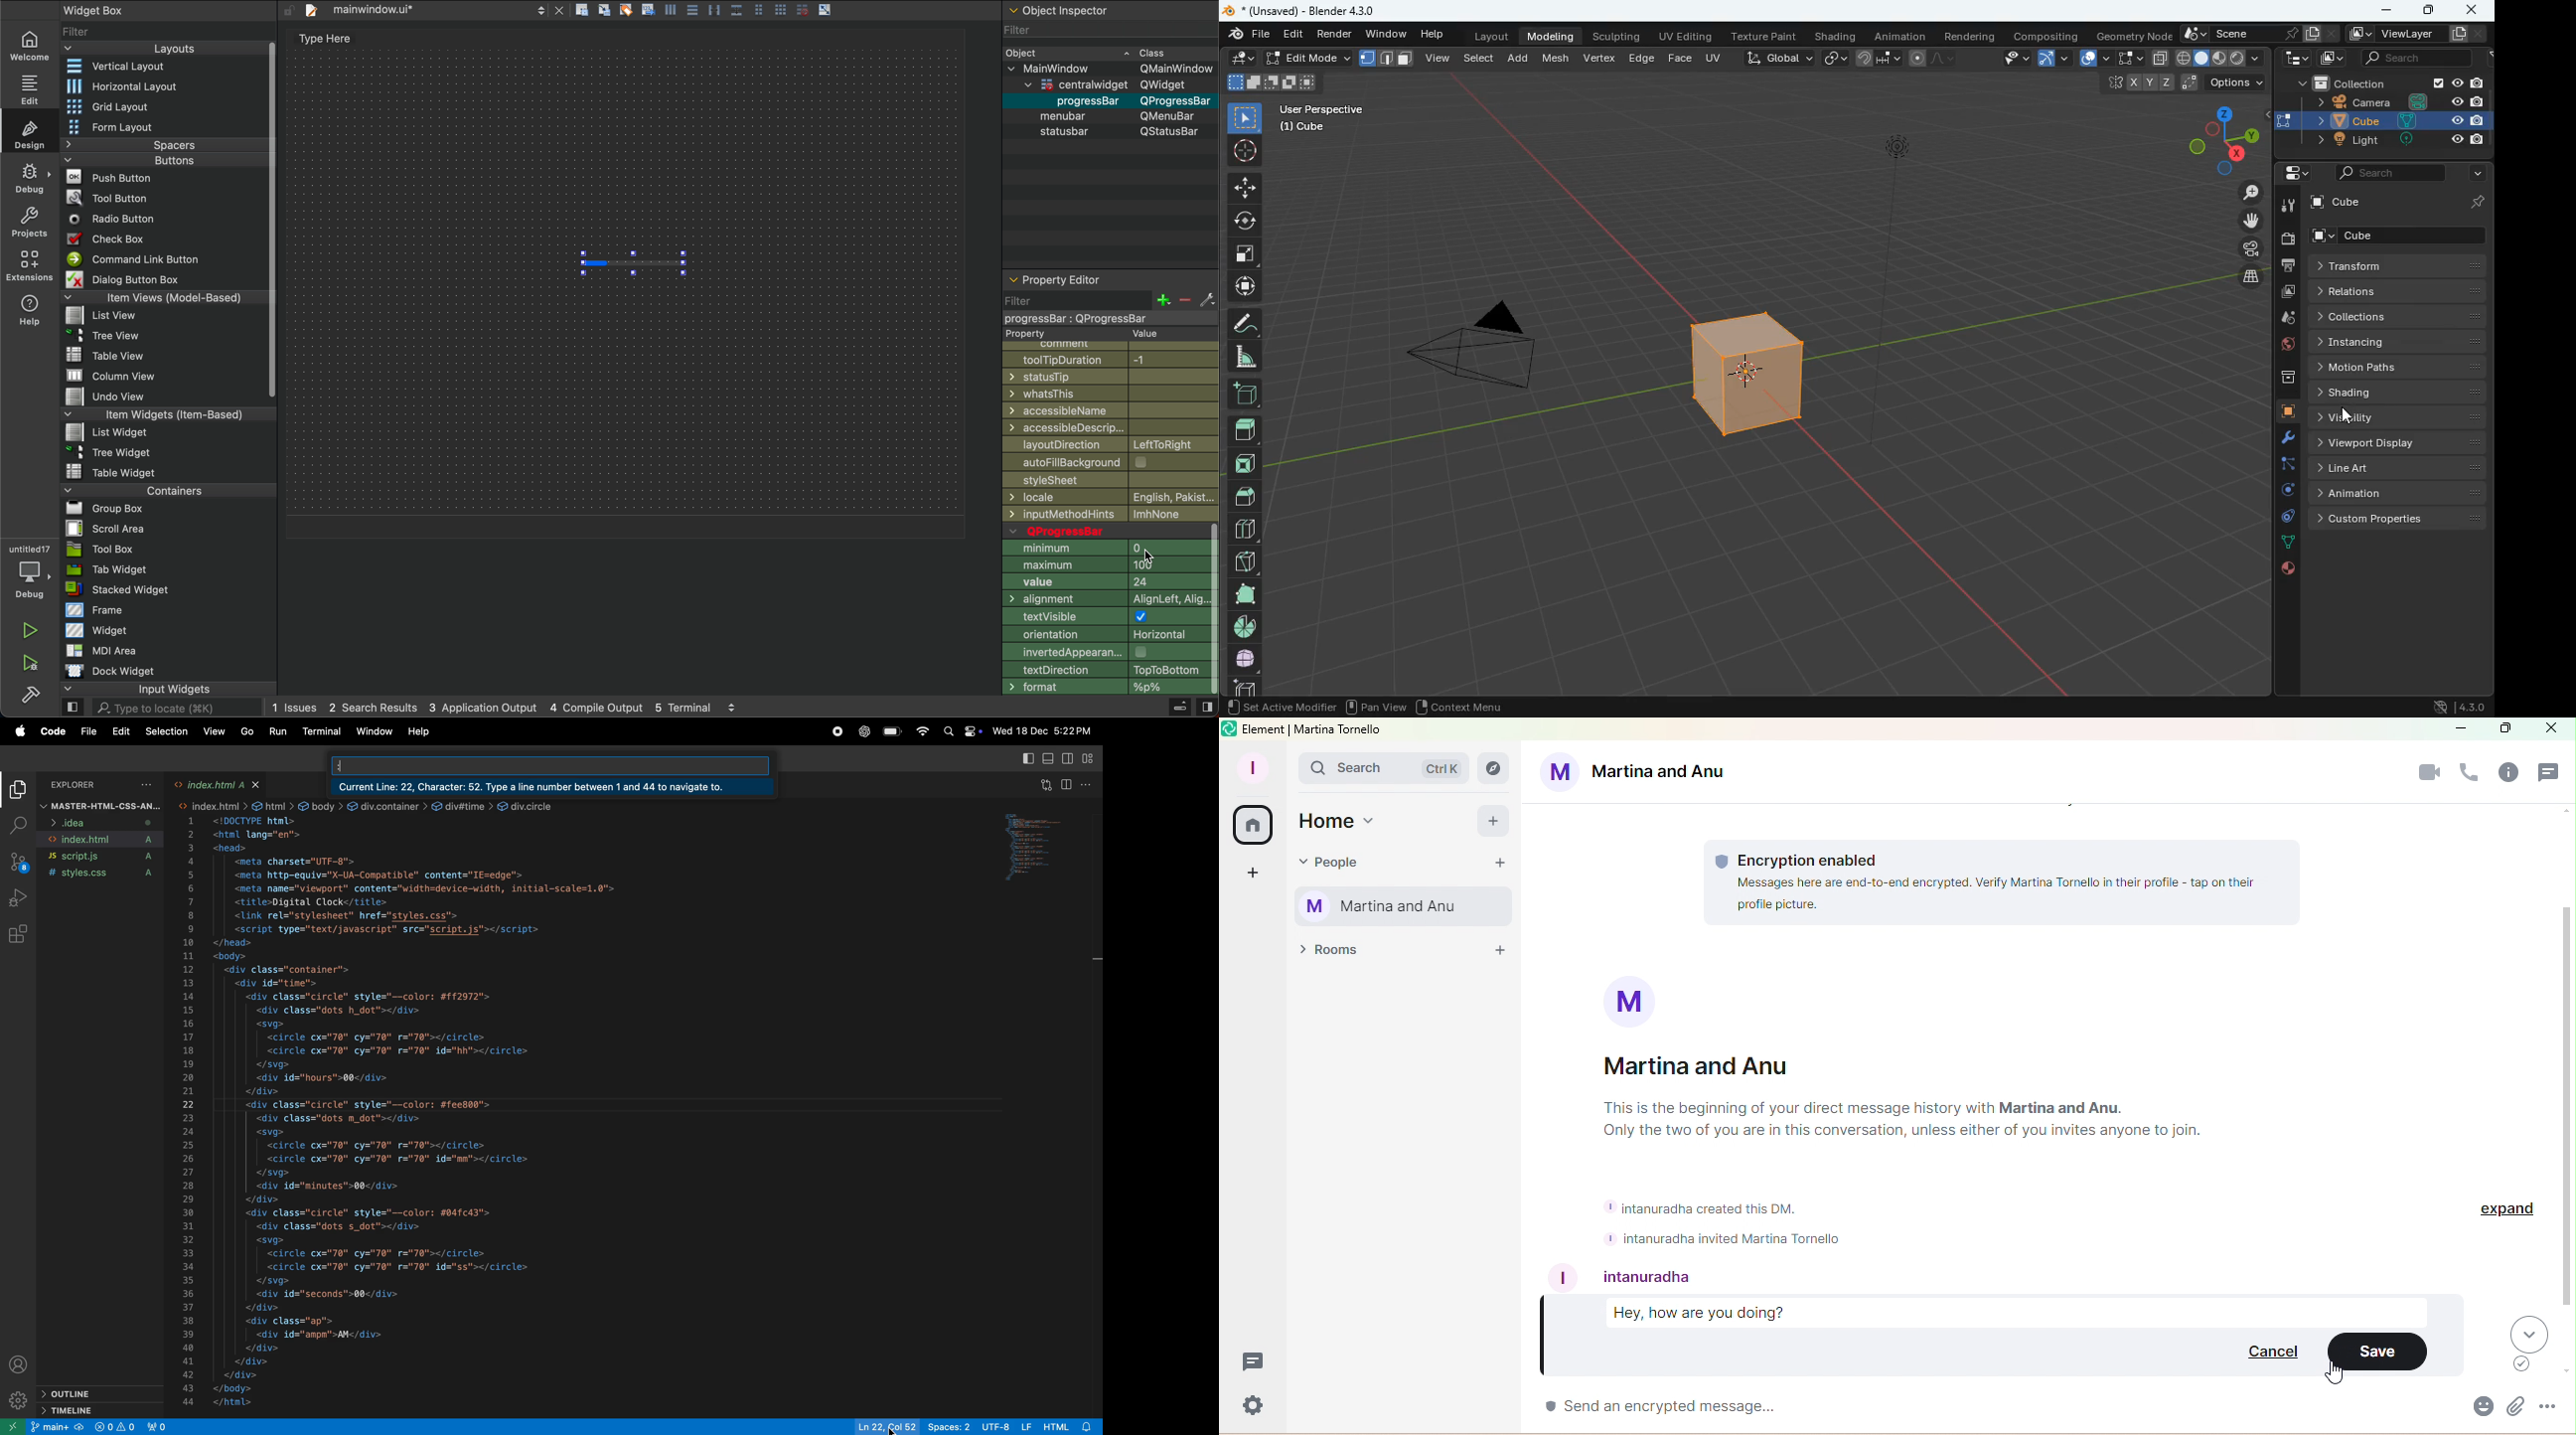 The height and width of the screenshot is (1456, 2576). What do you see at coordinates (28, 44) in the screenshot?
I see `welcome` at bounding box center [28, 44].